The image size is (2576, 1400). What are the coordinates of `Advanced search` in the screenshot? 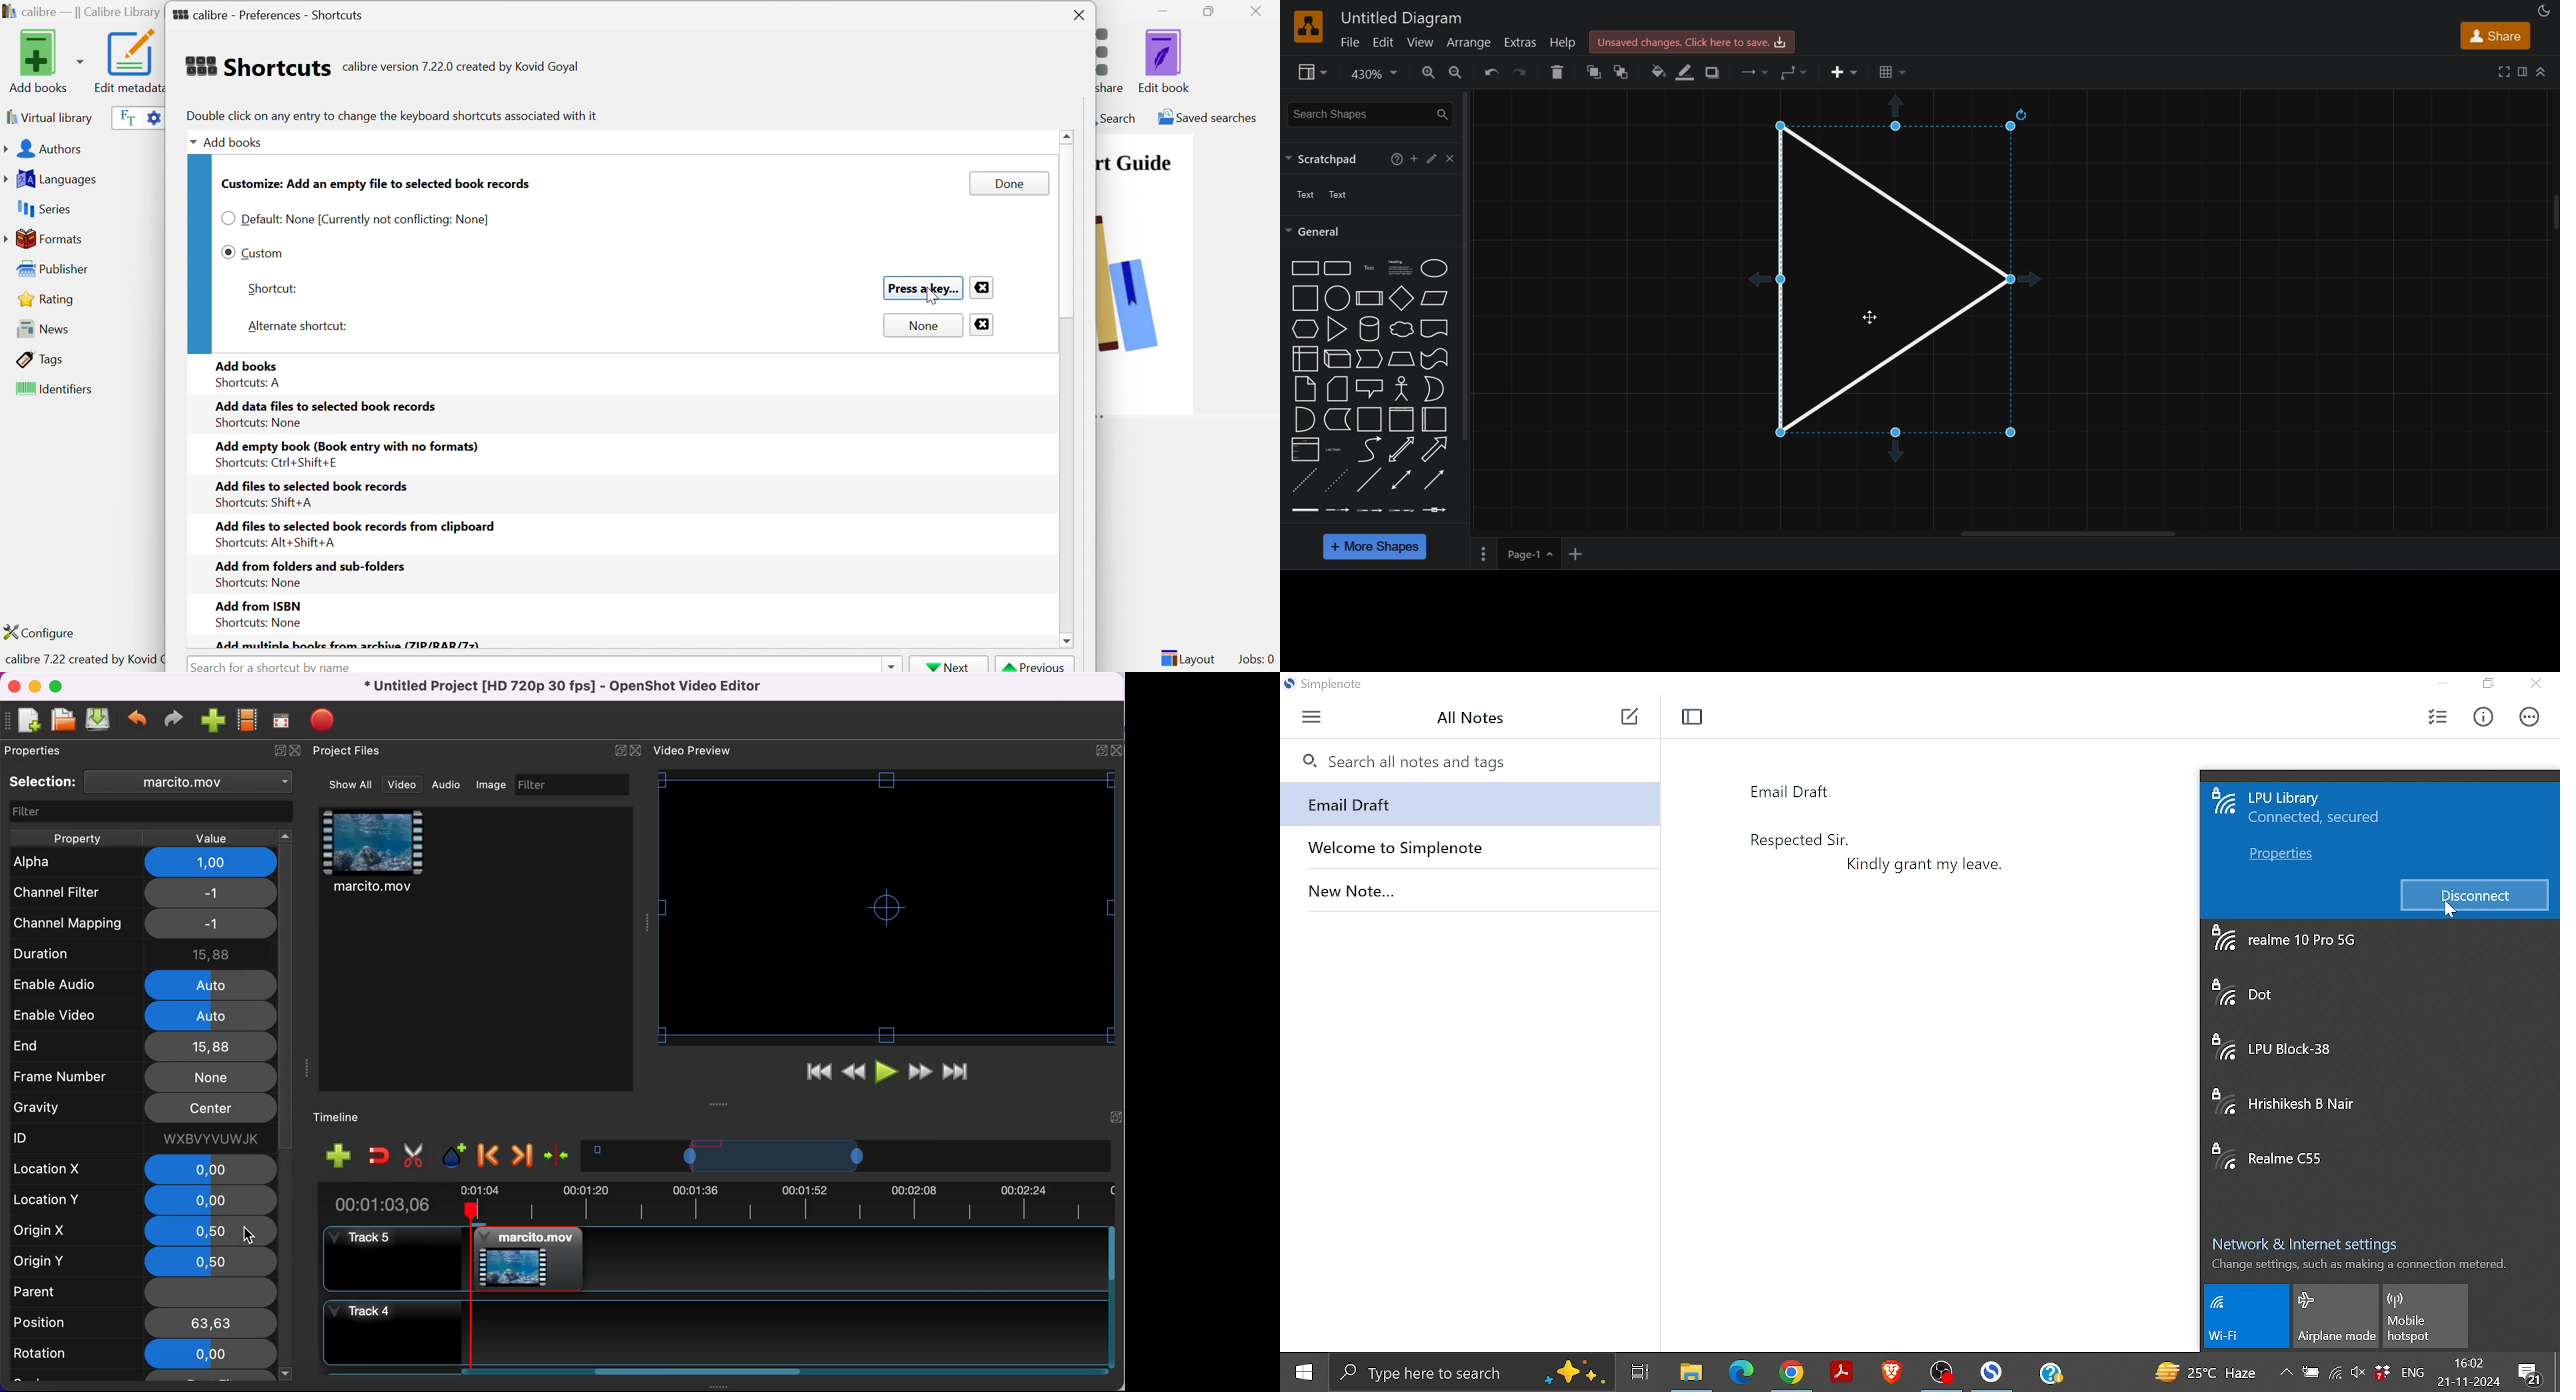 It's located at (153, 116).